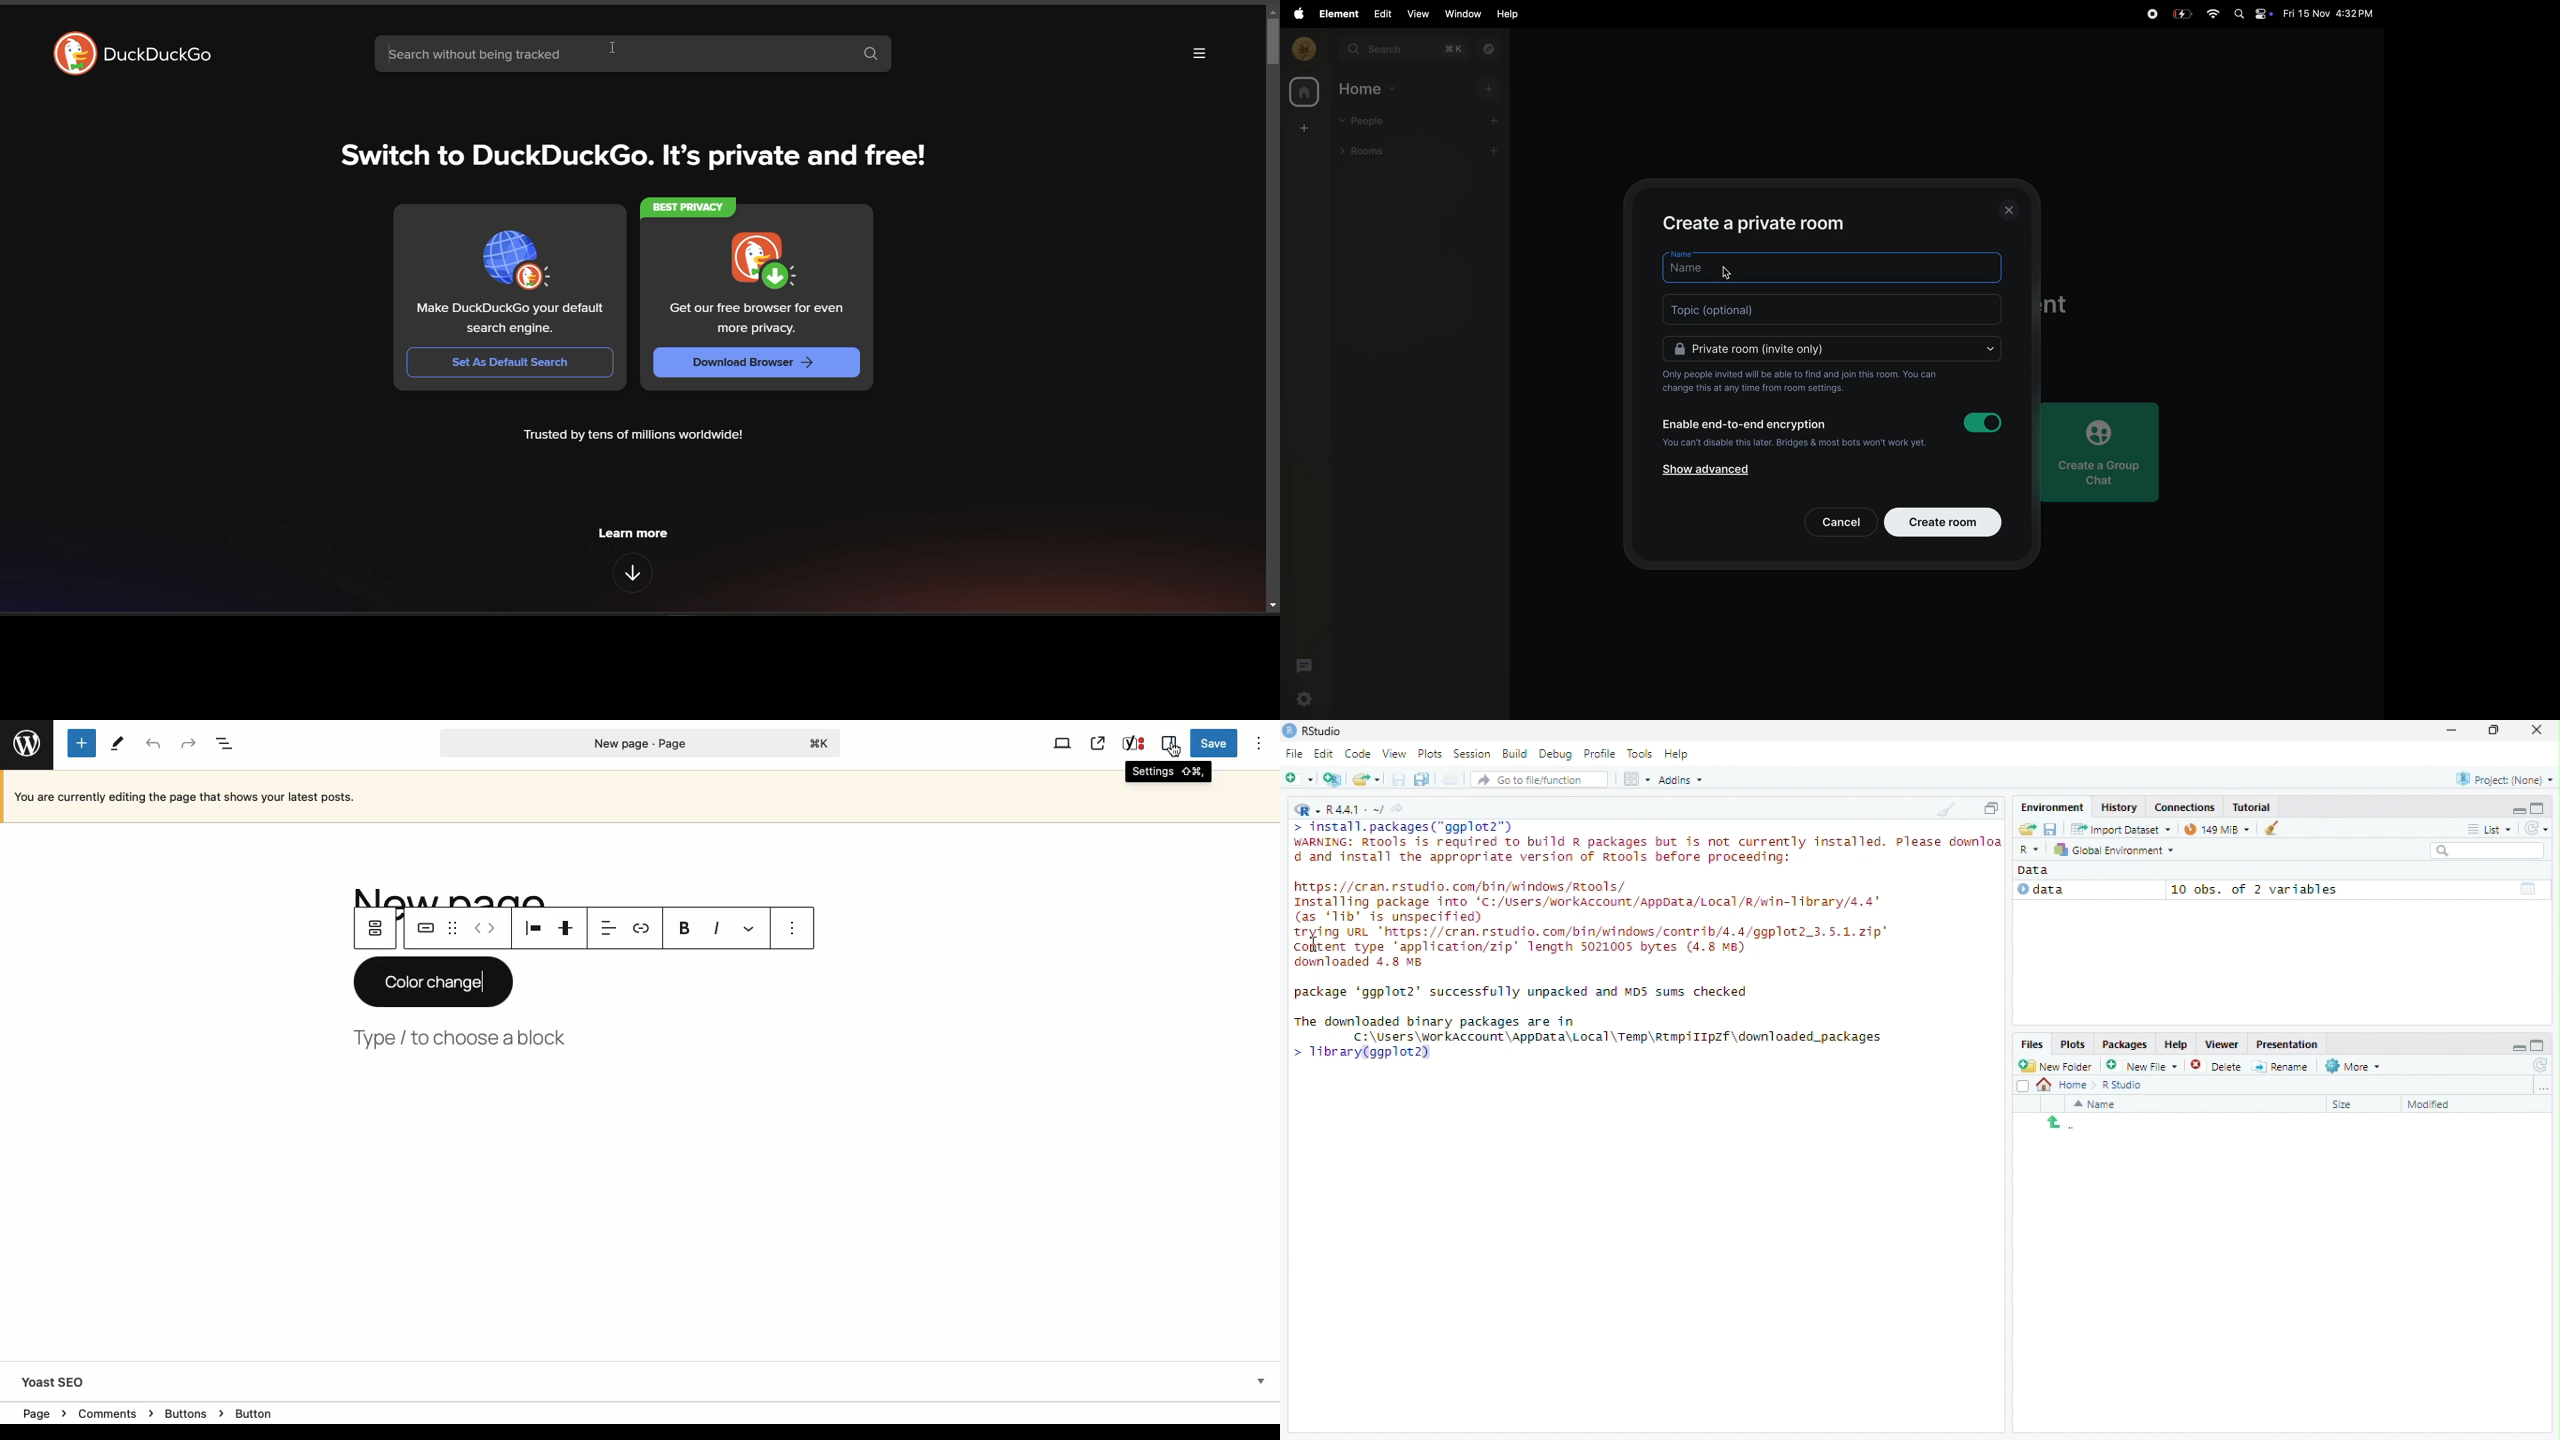 The width and height of the screenshot is (2576, 1456). What do you see at coordinates (2039, 870) in the screenshot?
I see `Data` at bounding box center [2039, 870].